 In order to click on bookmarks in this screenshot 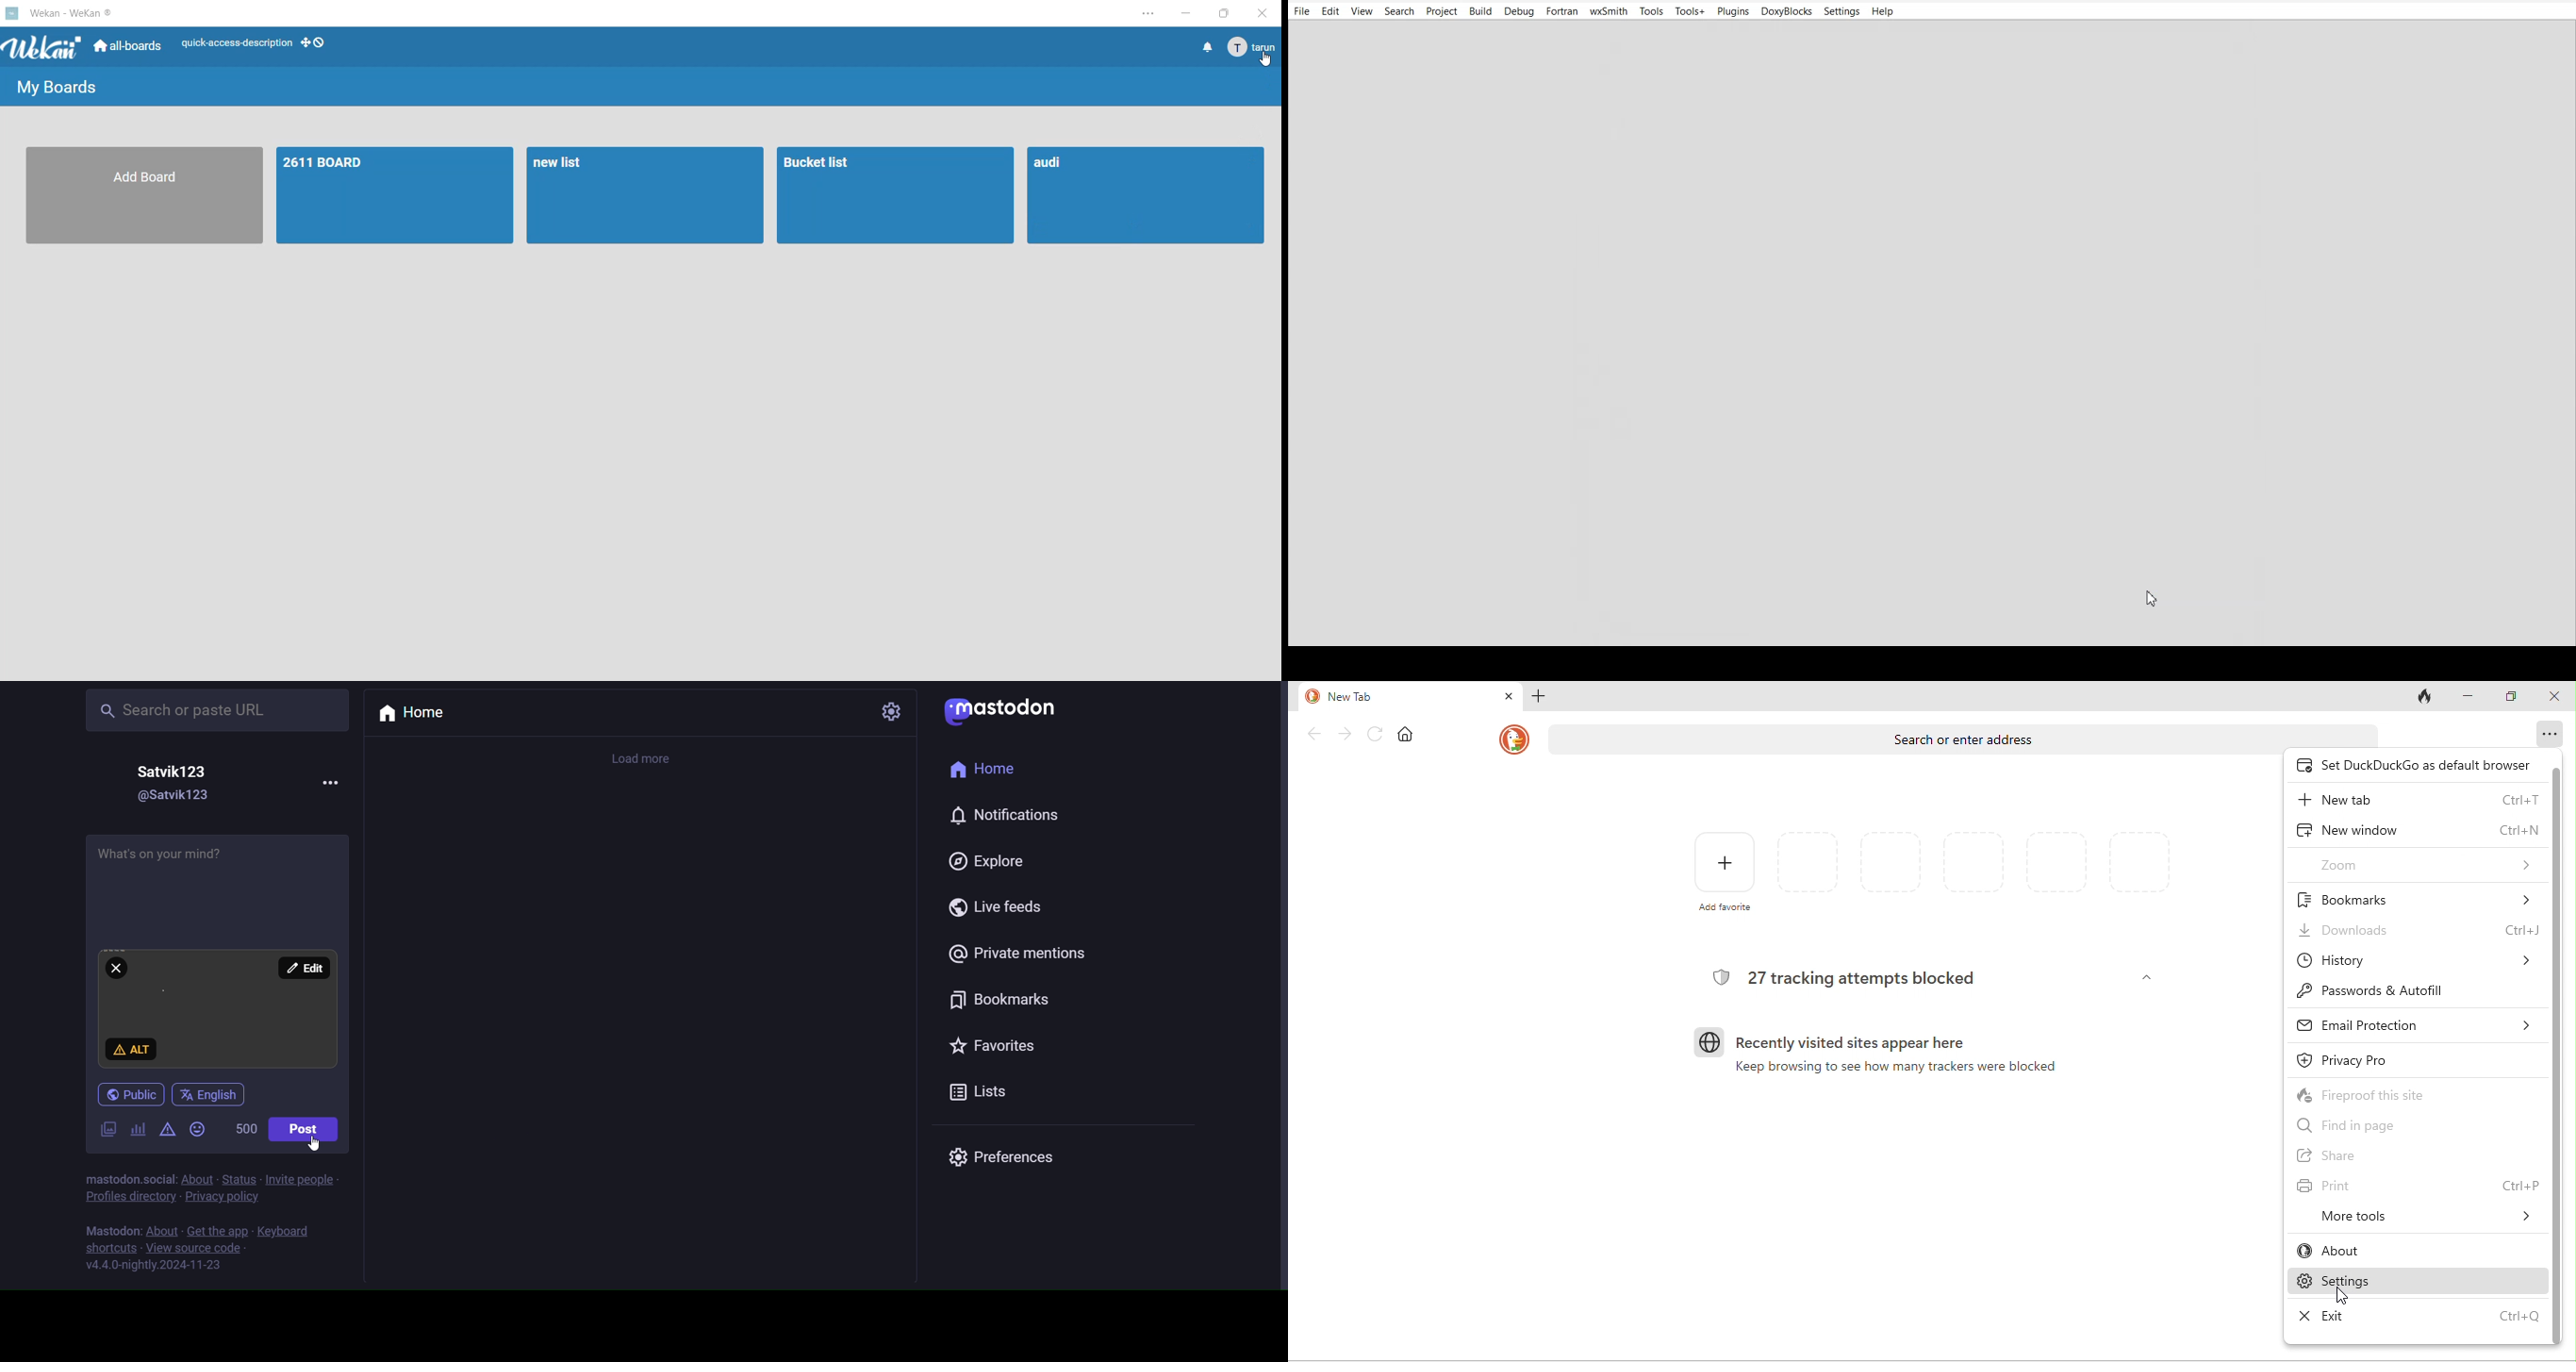, I will do `click(2417, 898)`.